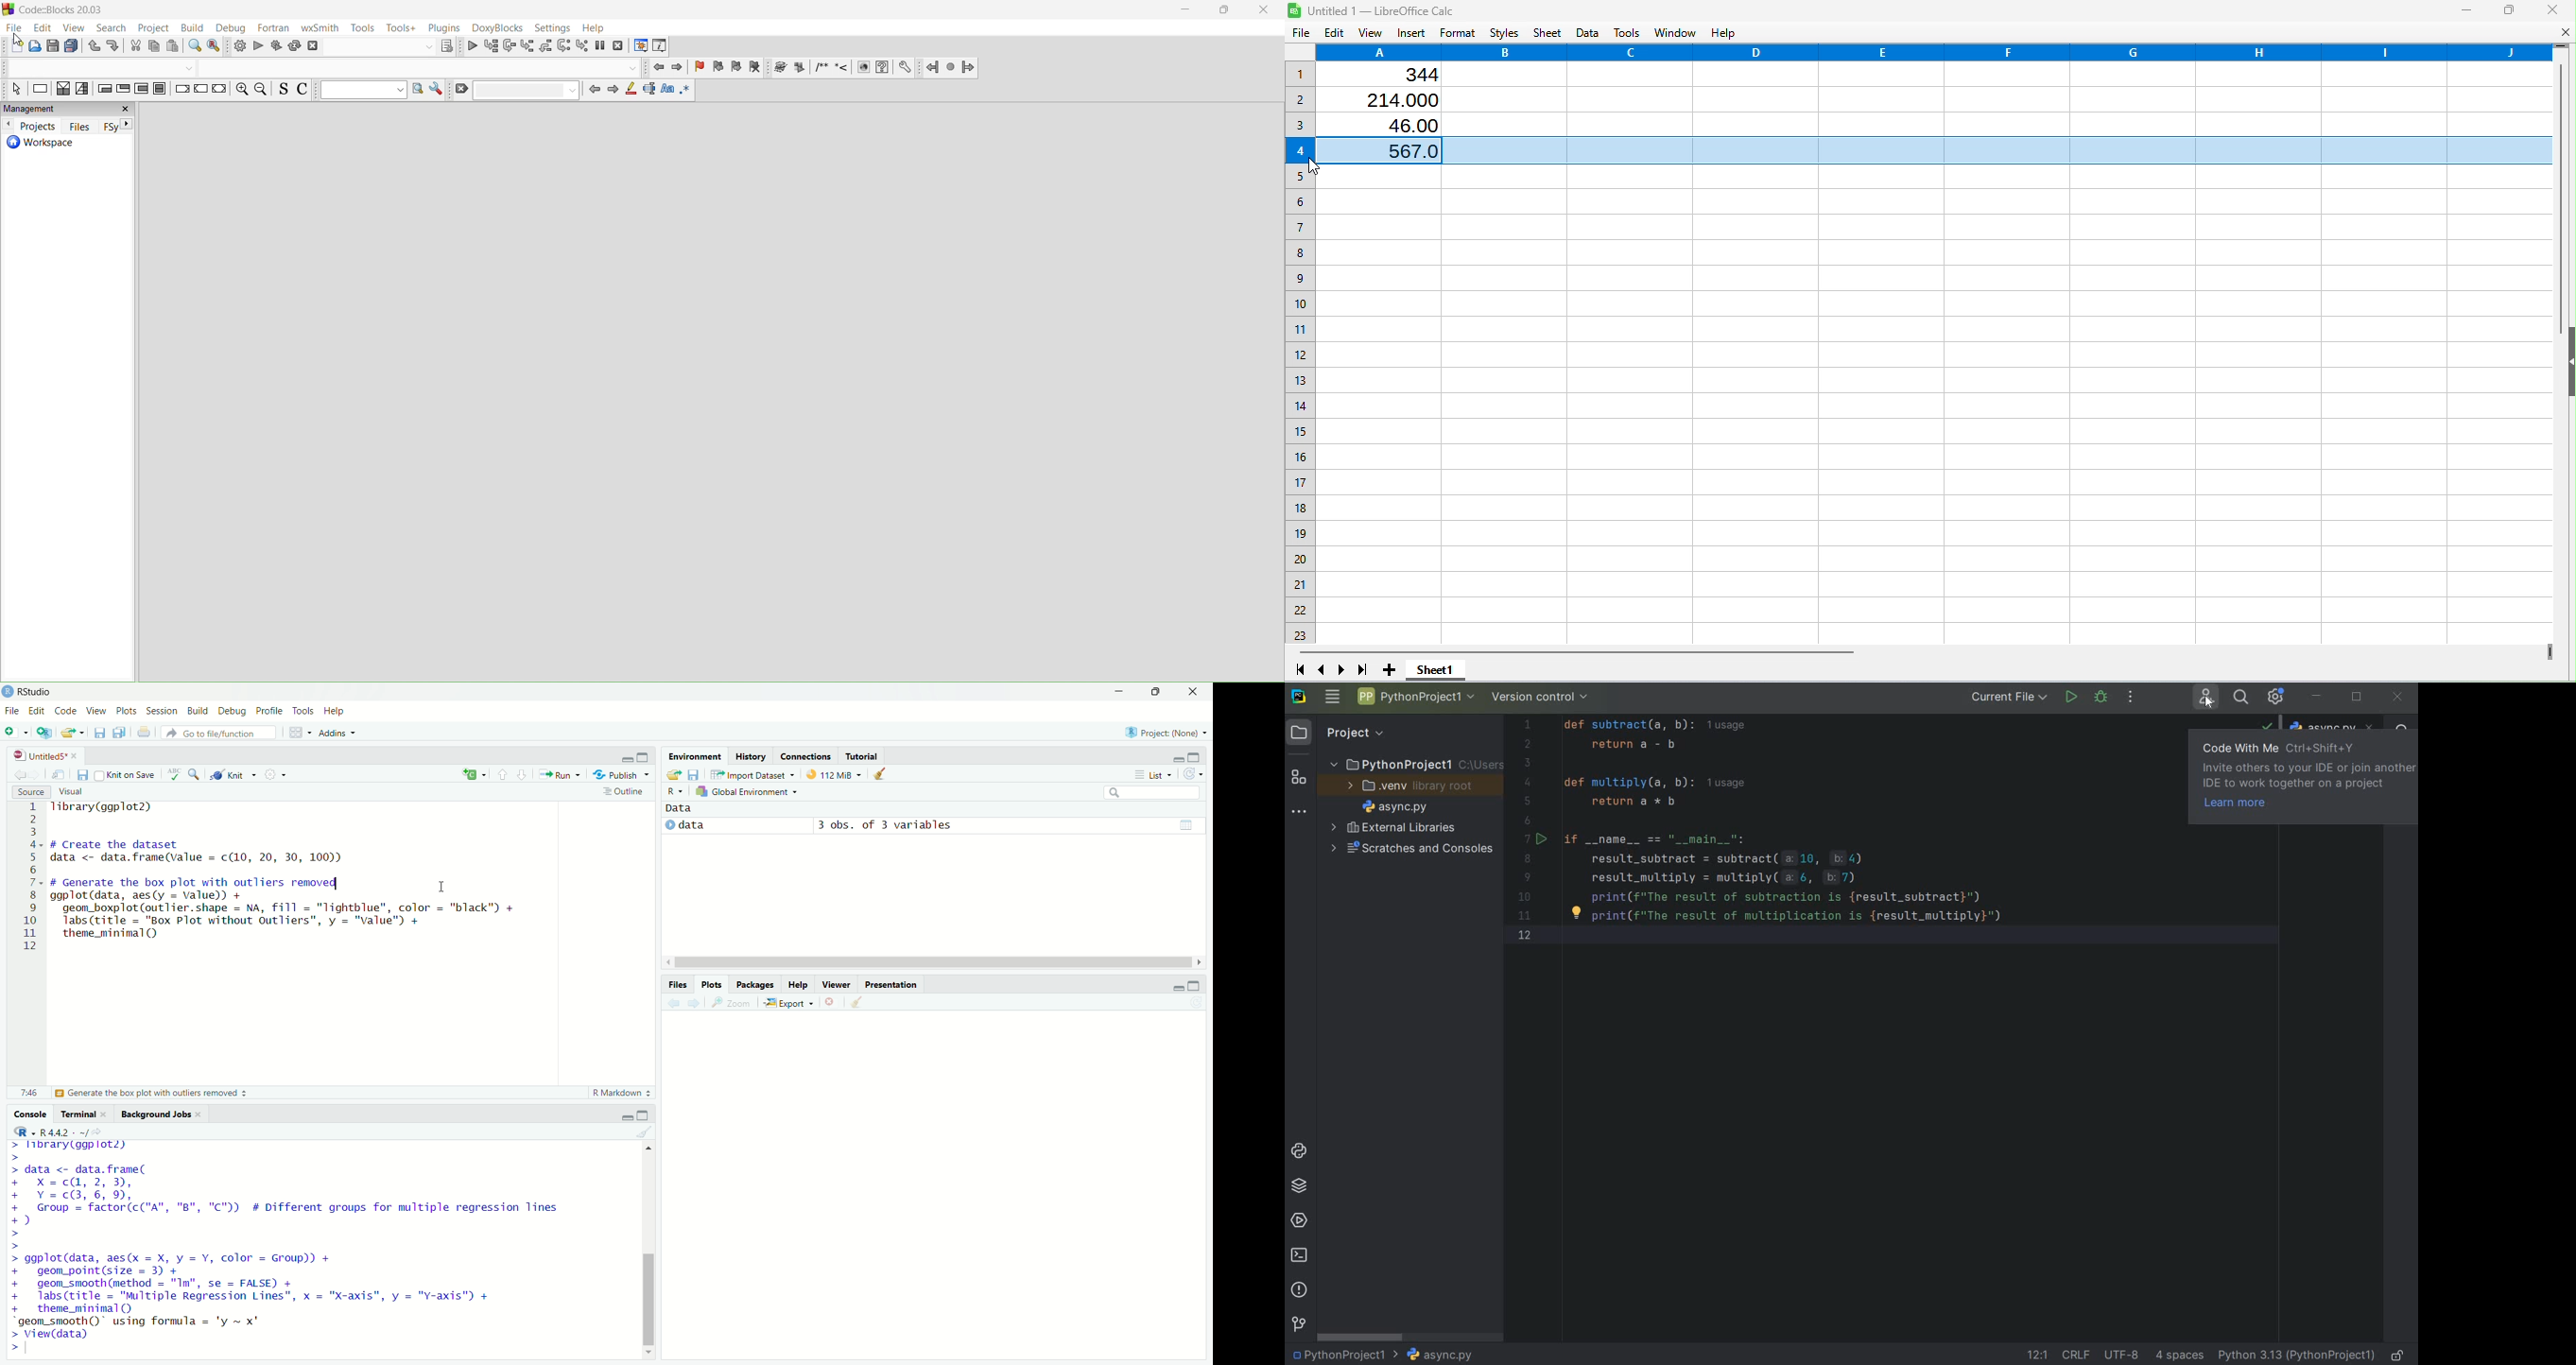 The height and width of the screenshot is (1372, 2576). Describe the element at coordinates (76, 29) in the screenshot. I see `view` at that location.